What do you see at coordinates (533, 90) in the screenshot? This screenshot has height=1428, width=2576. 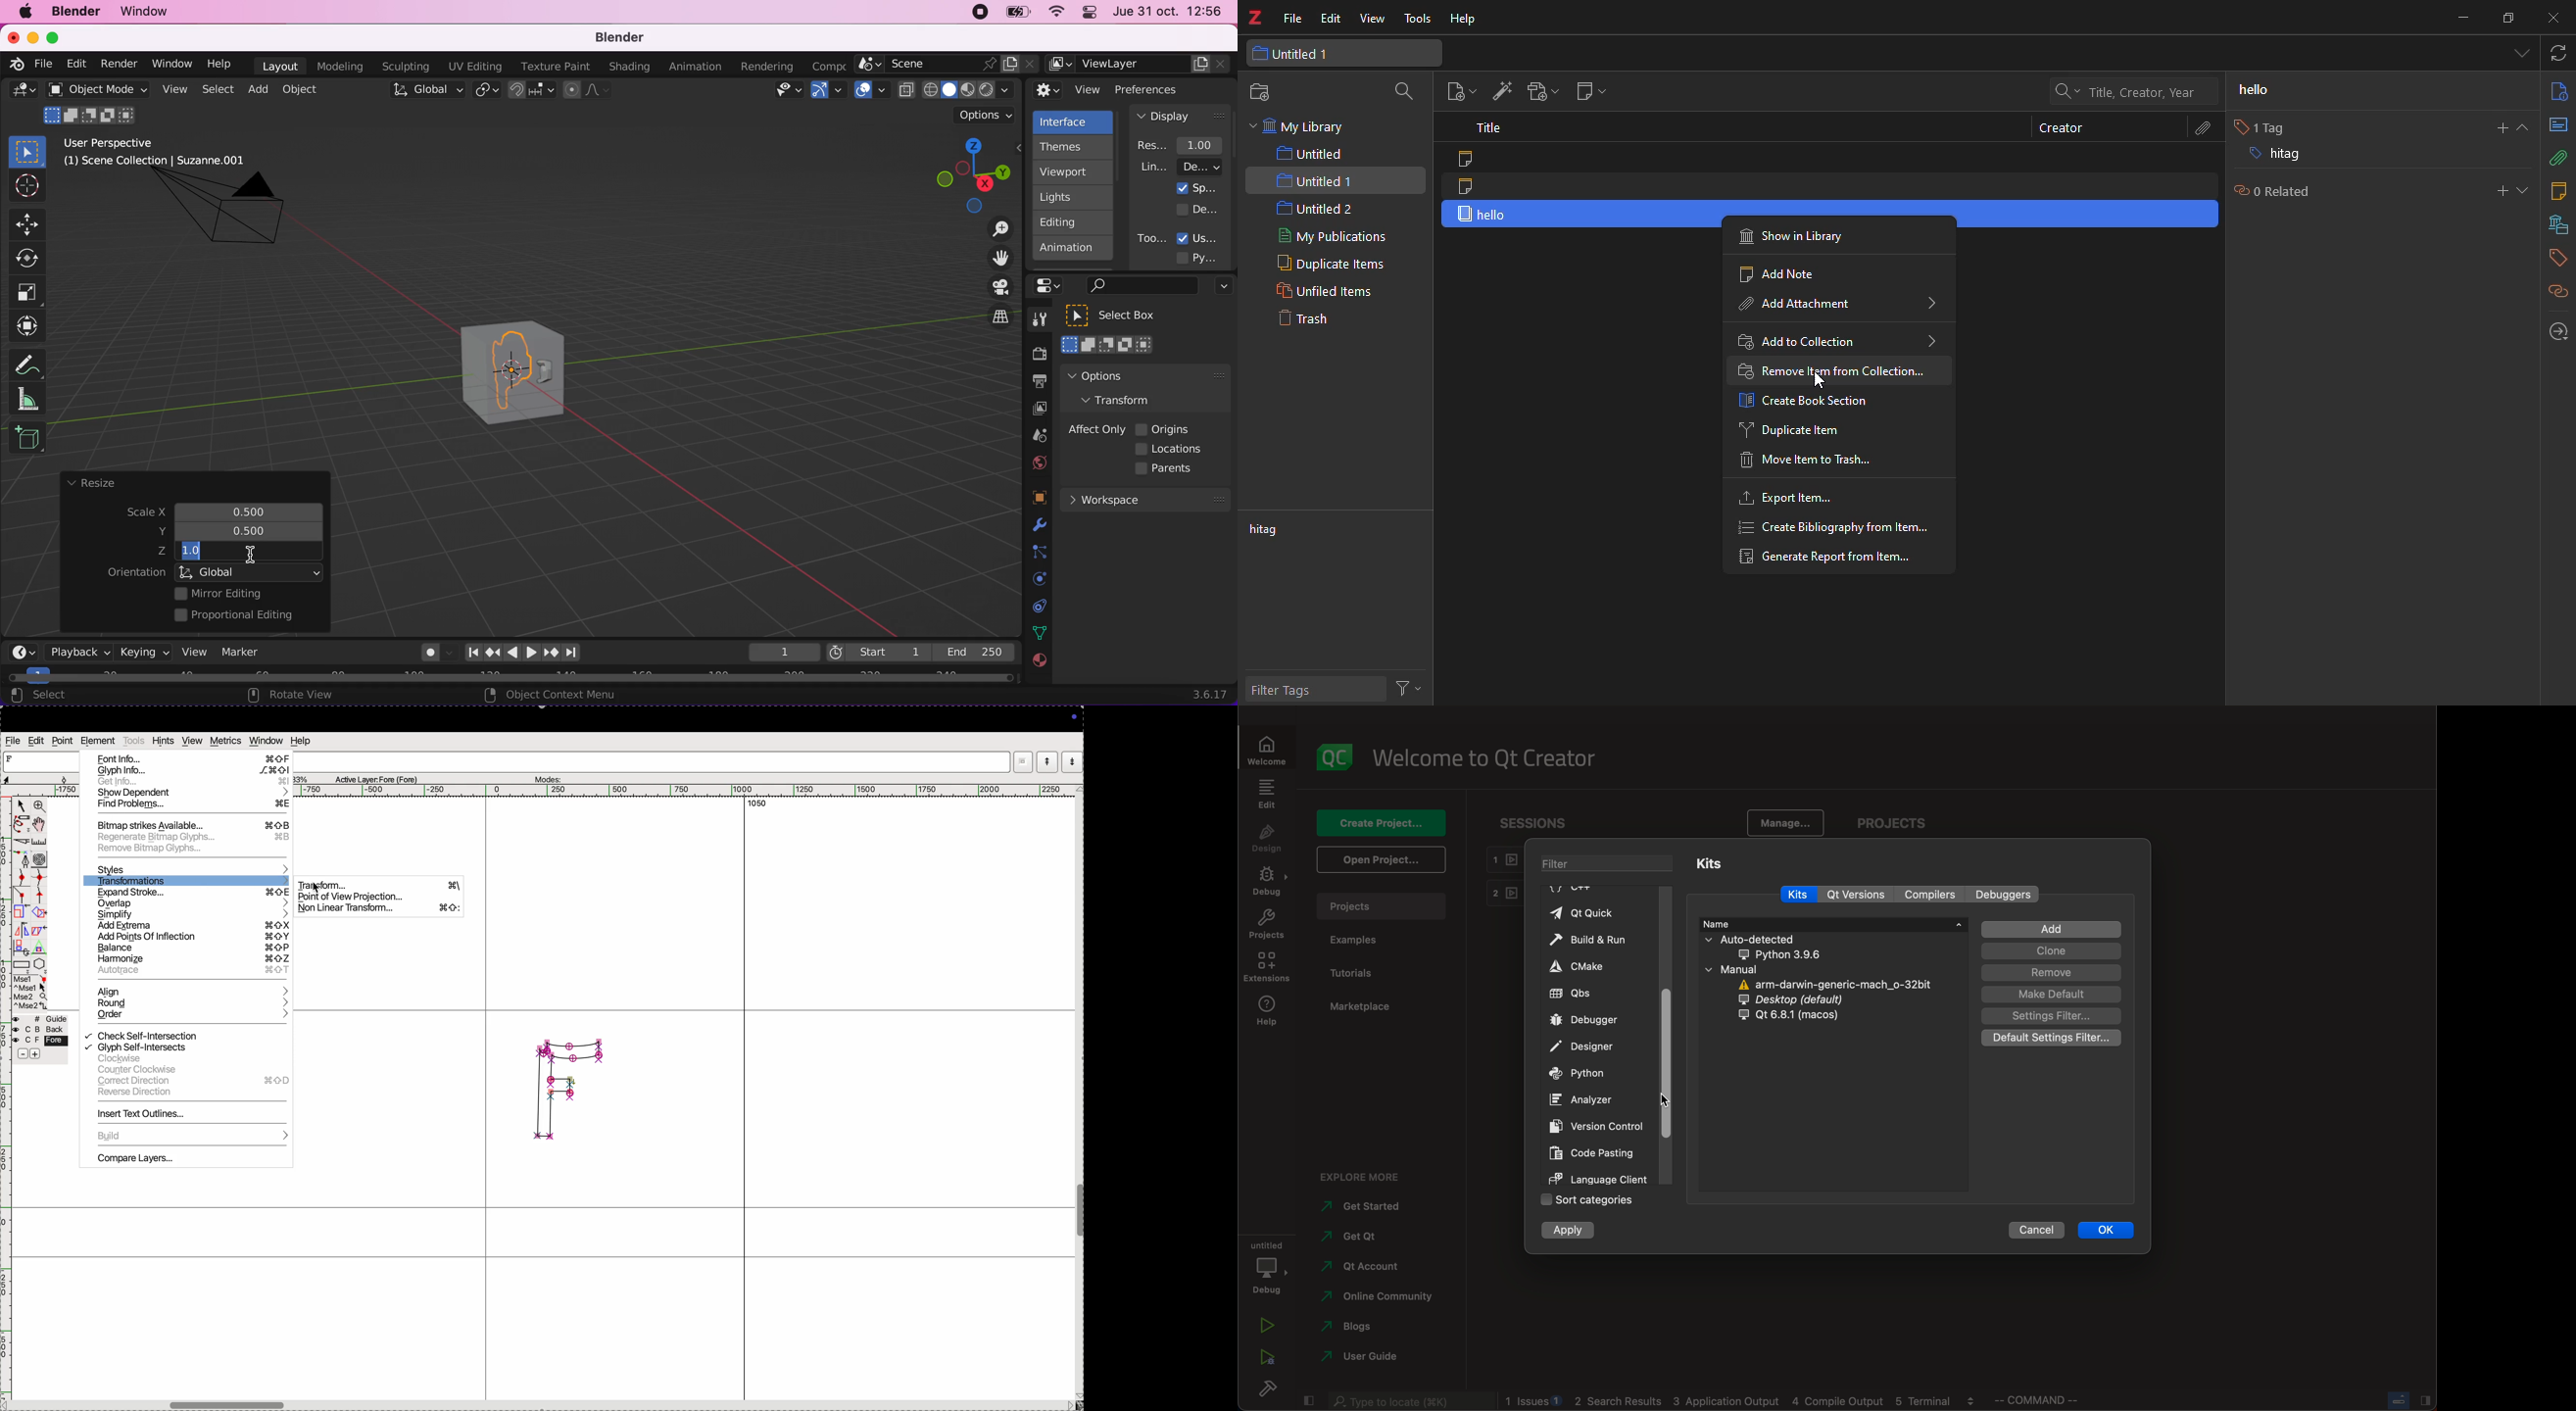 I see `snap` at bounding box center [533, 90].